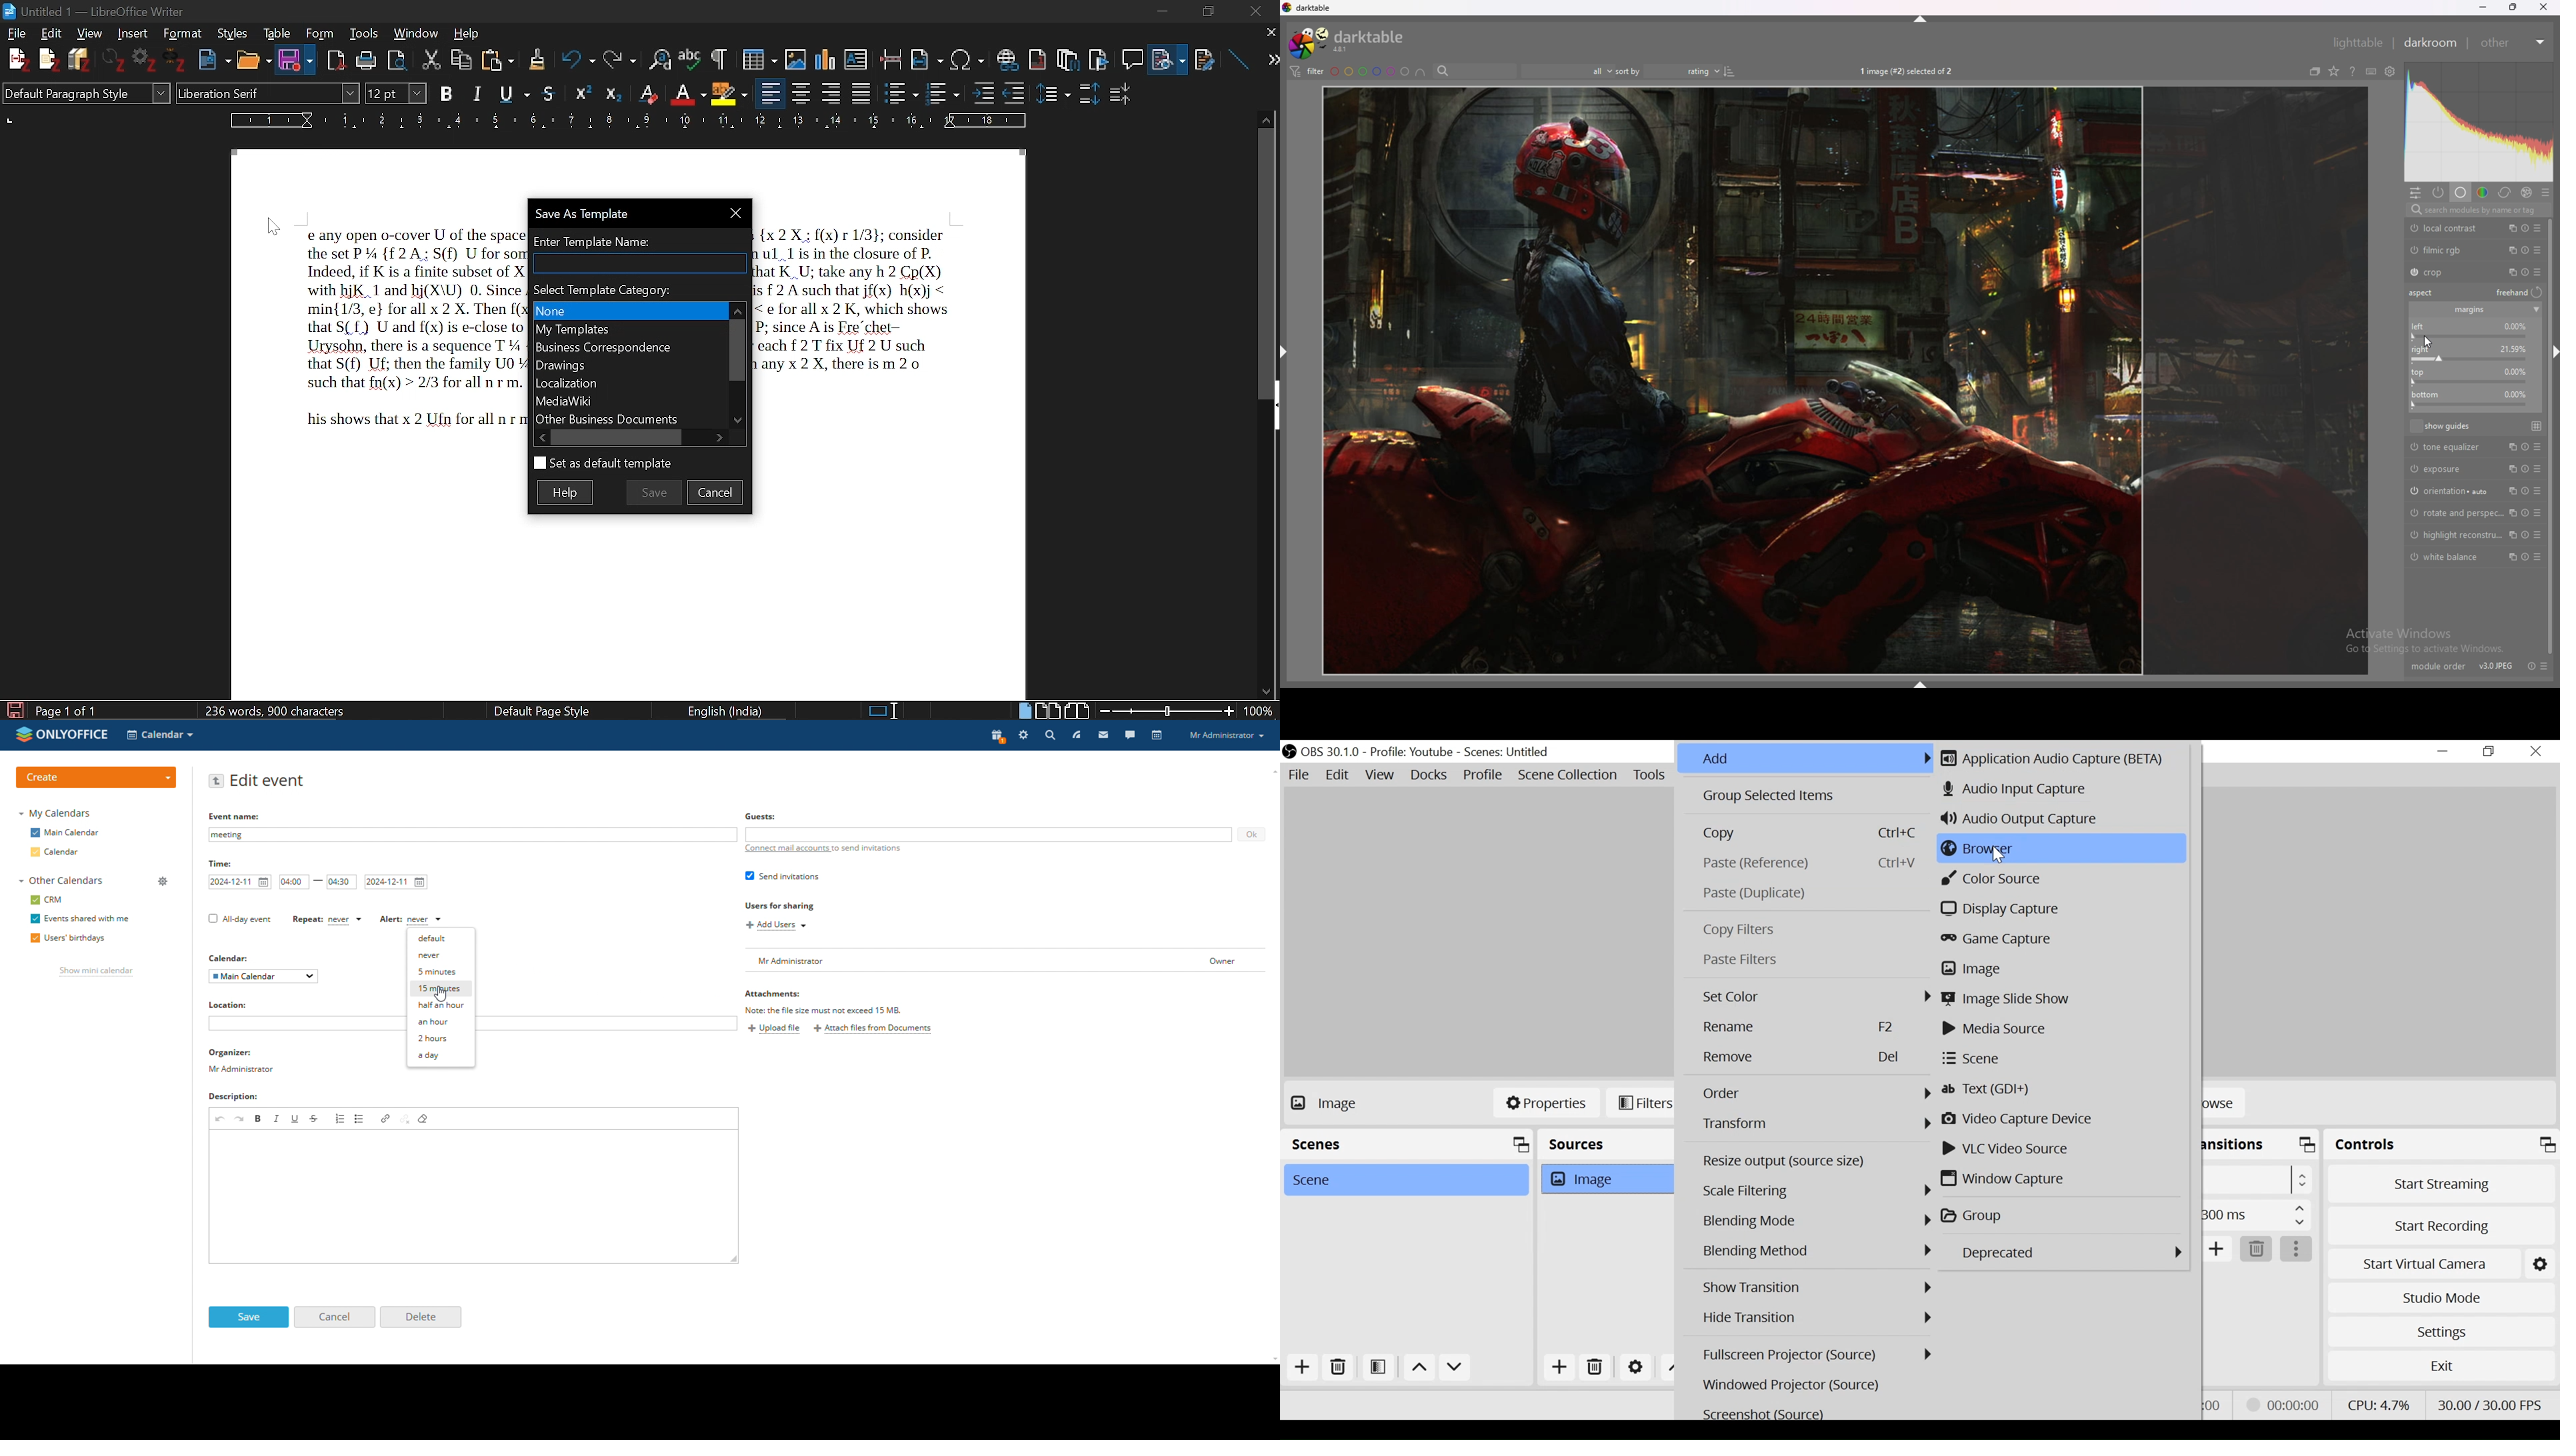  Describe the element at coordinates (2065, 759) in the screenshot. I see `Application Audio Capture (BETA)` at that location.